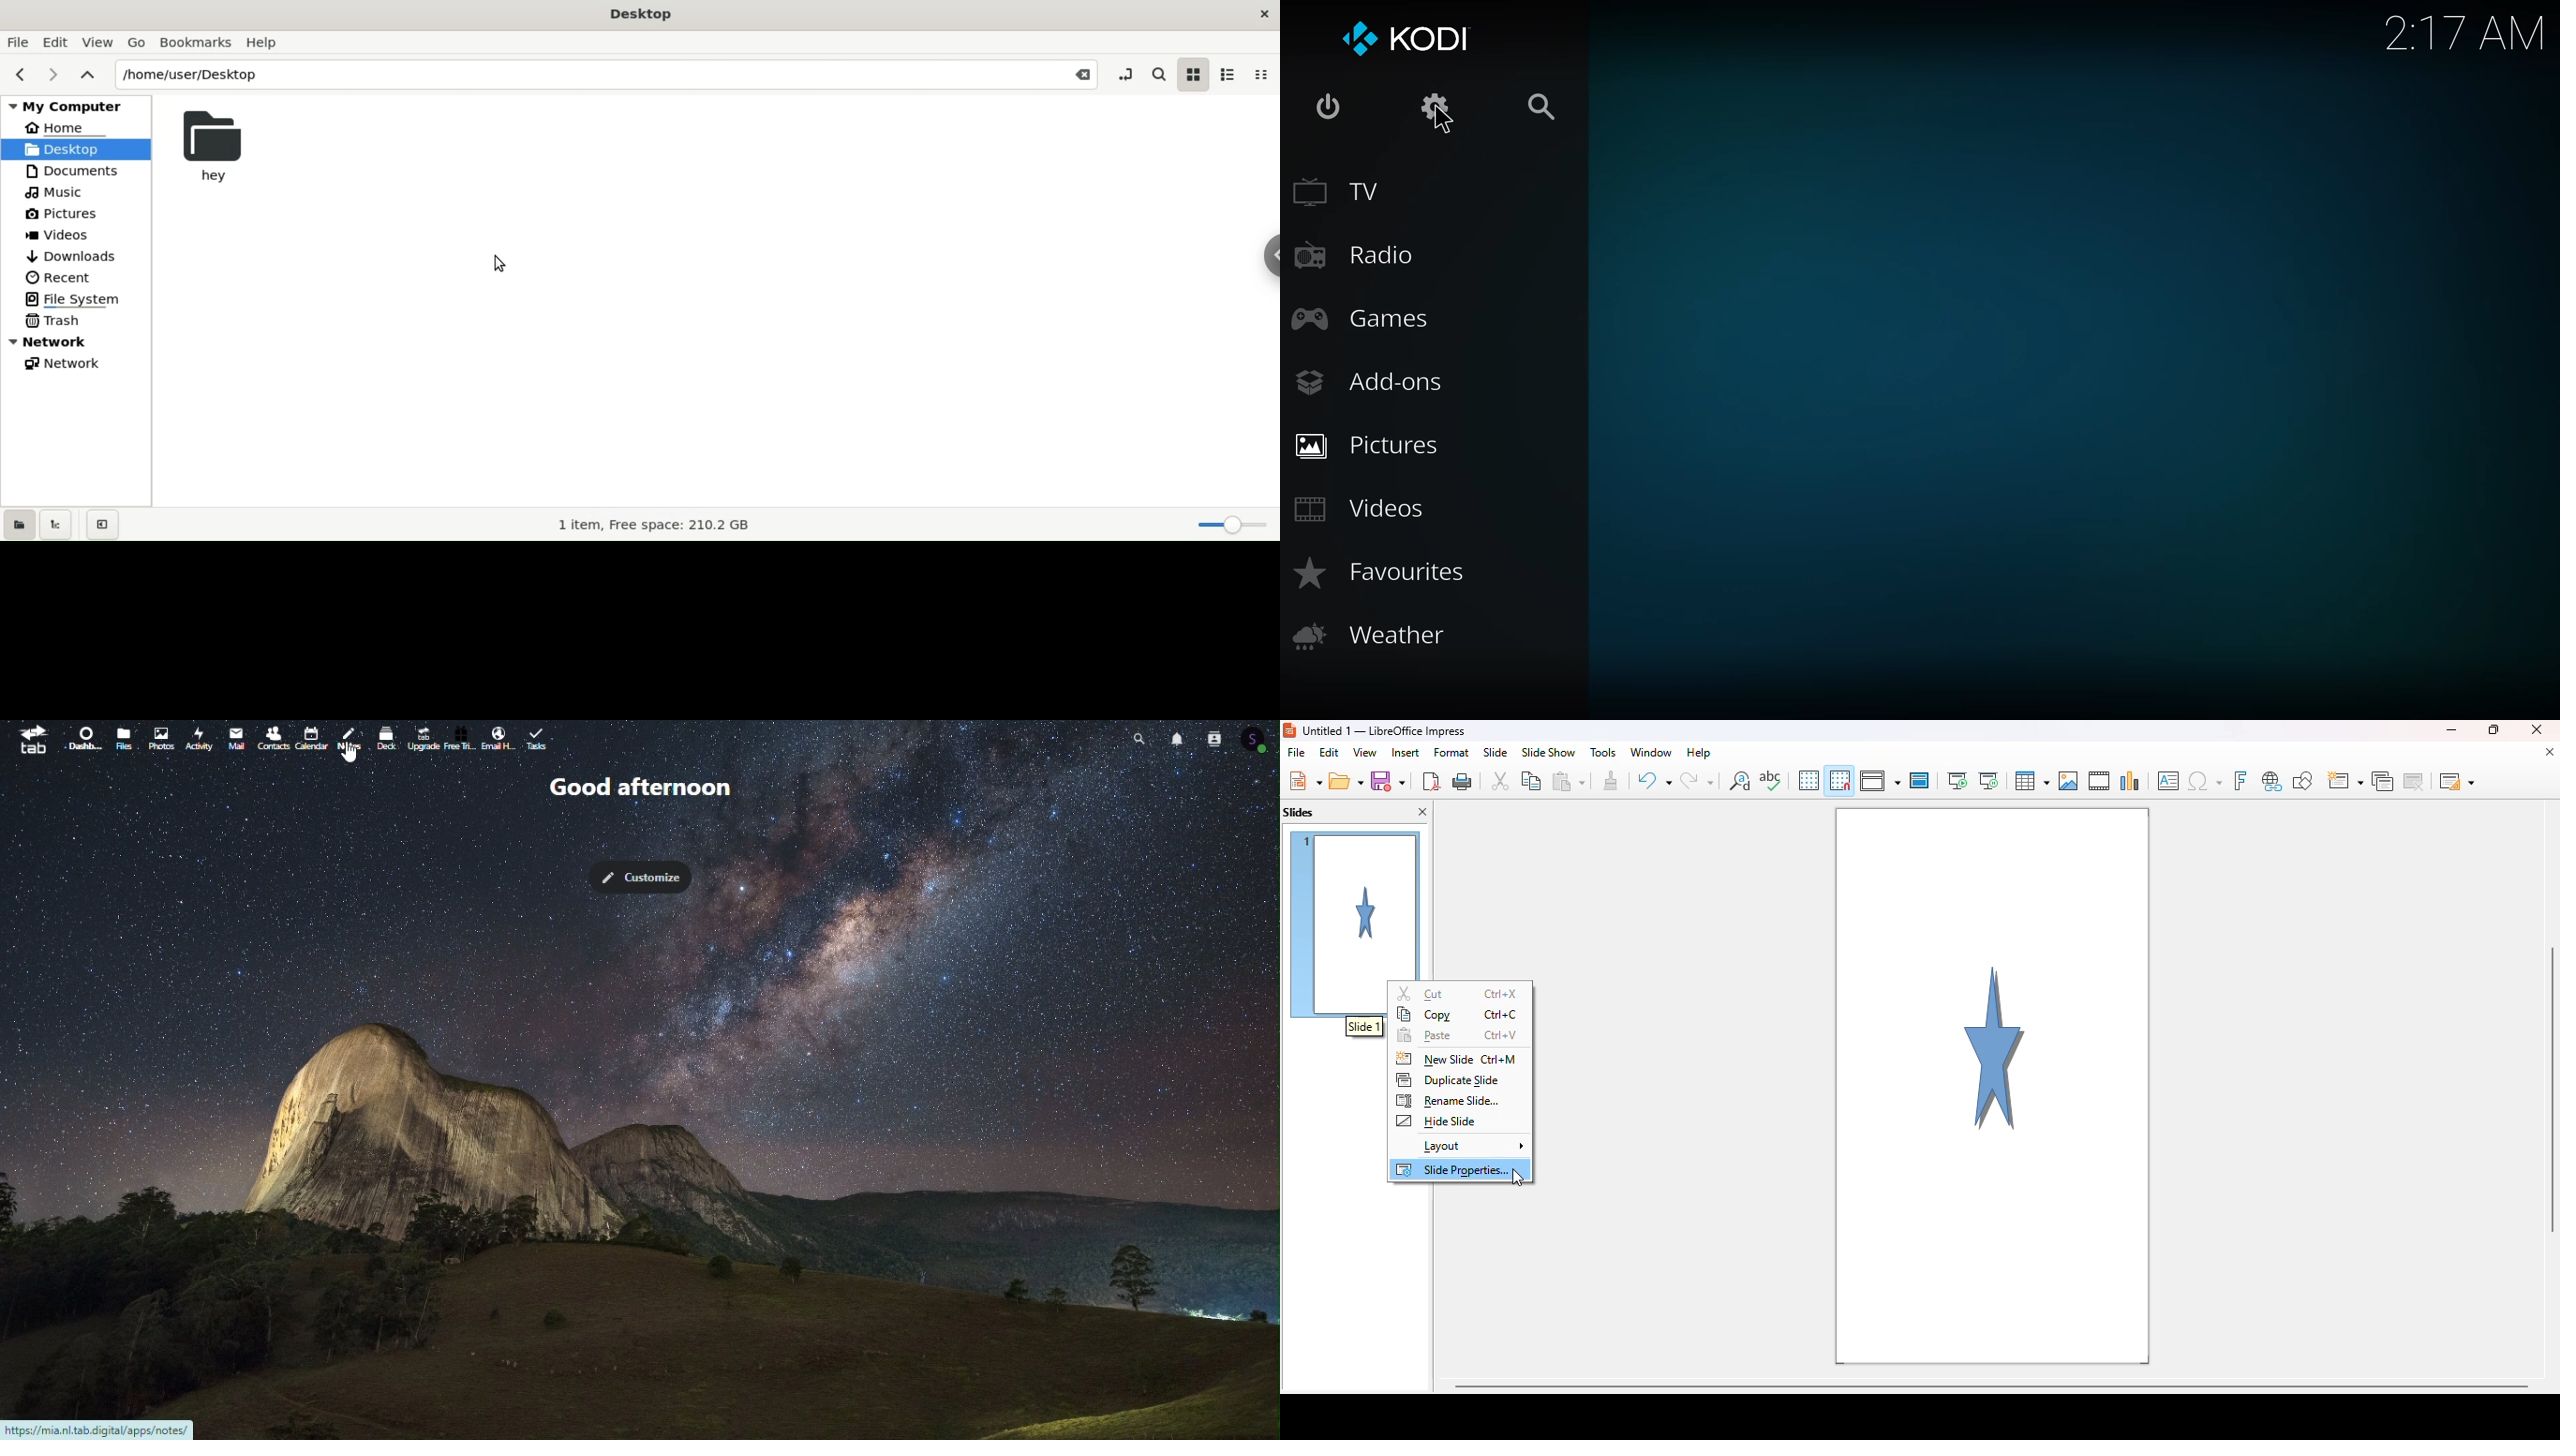 This screenshot has width=2576, height=1456. What do you see at coordinates (2240, 780) in the screenshot?
I see `insert fontwork text` at bounding box center [2240, 780].